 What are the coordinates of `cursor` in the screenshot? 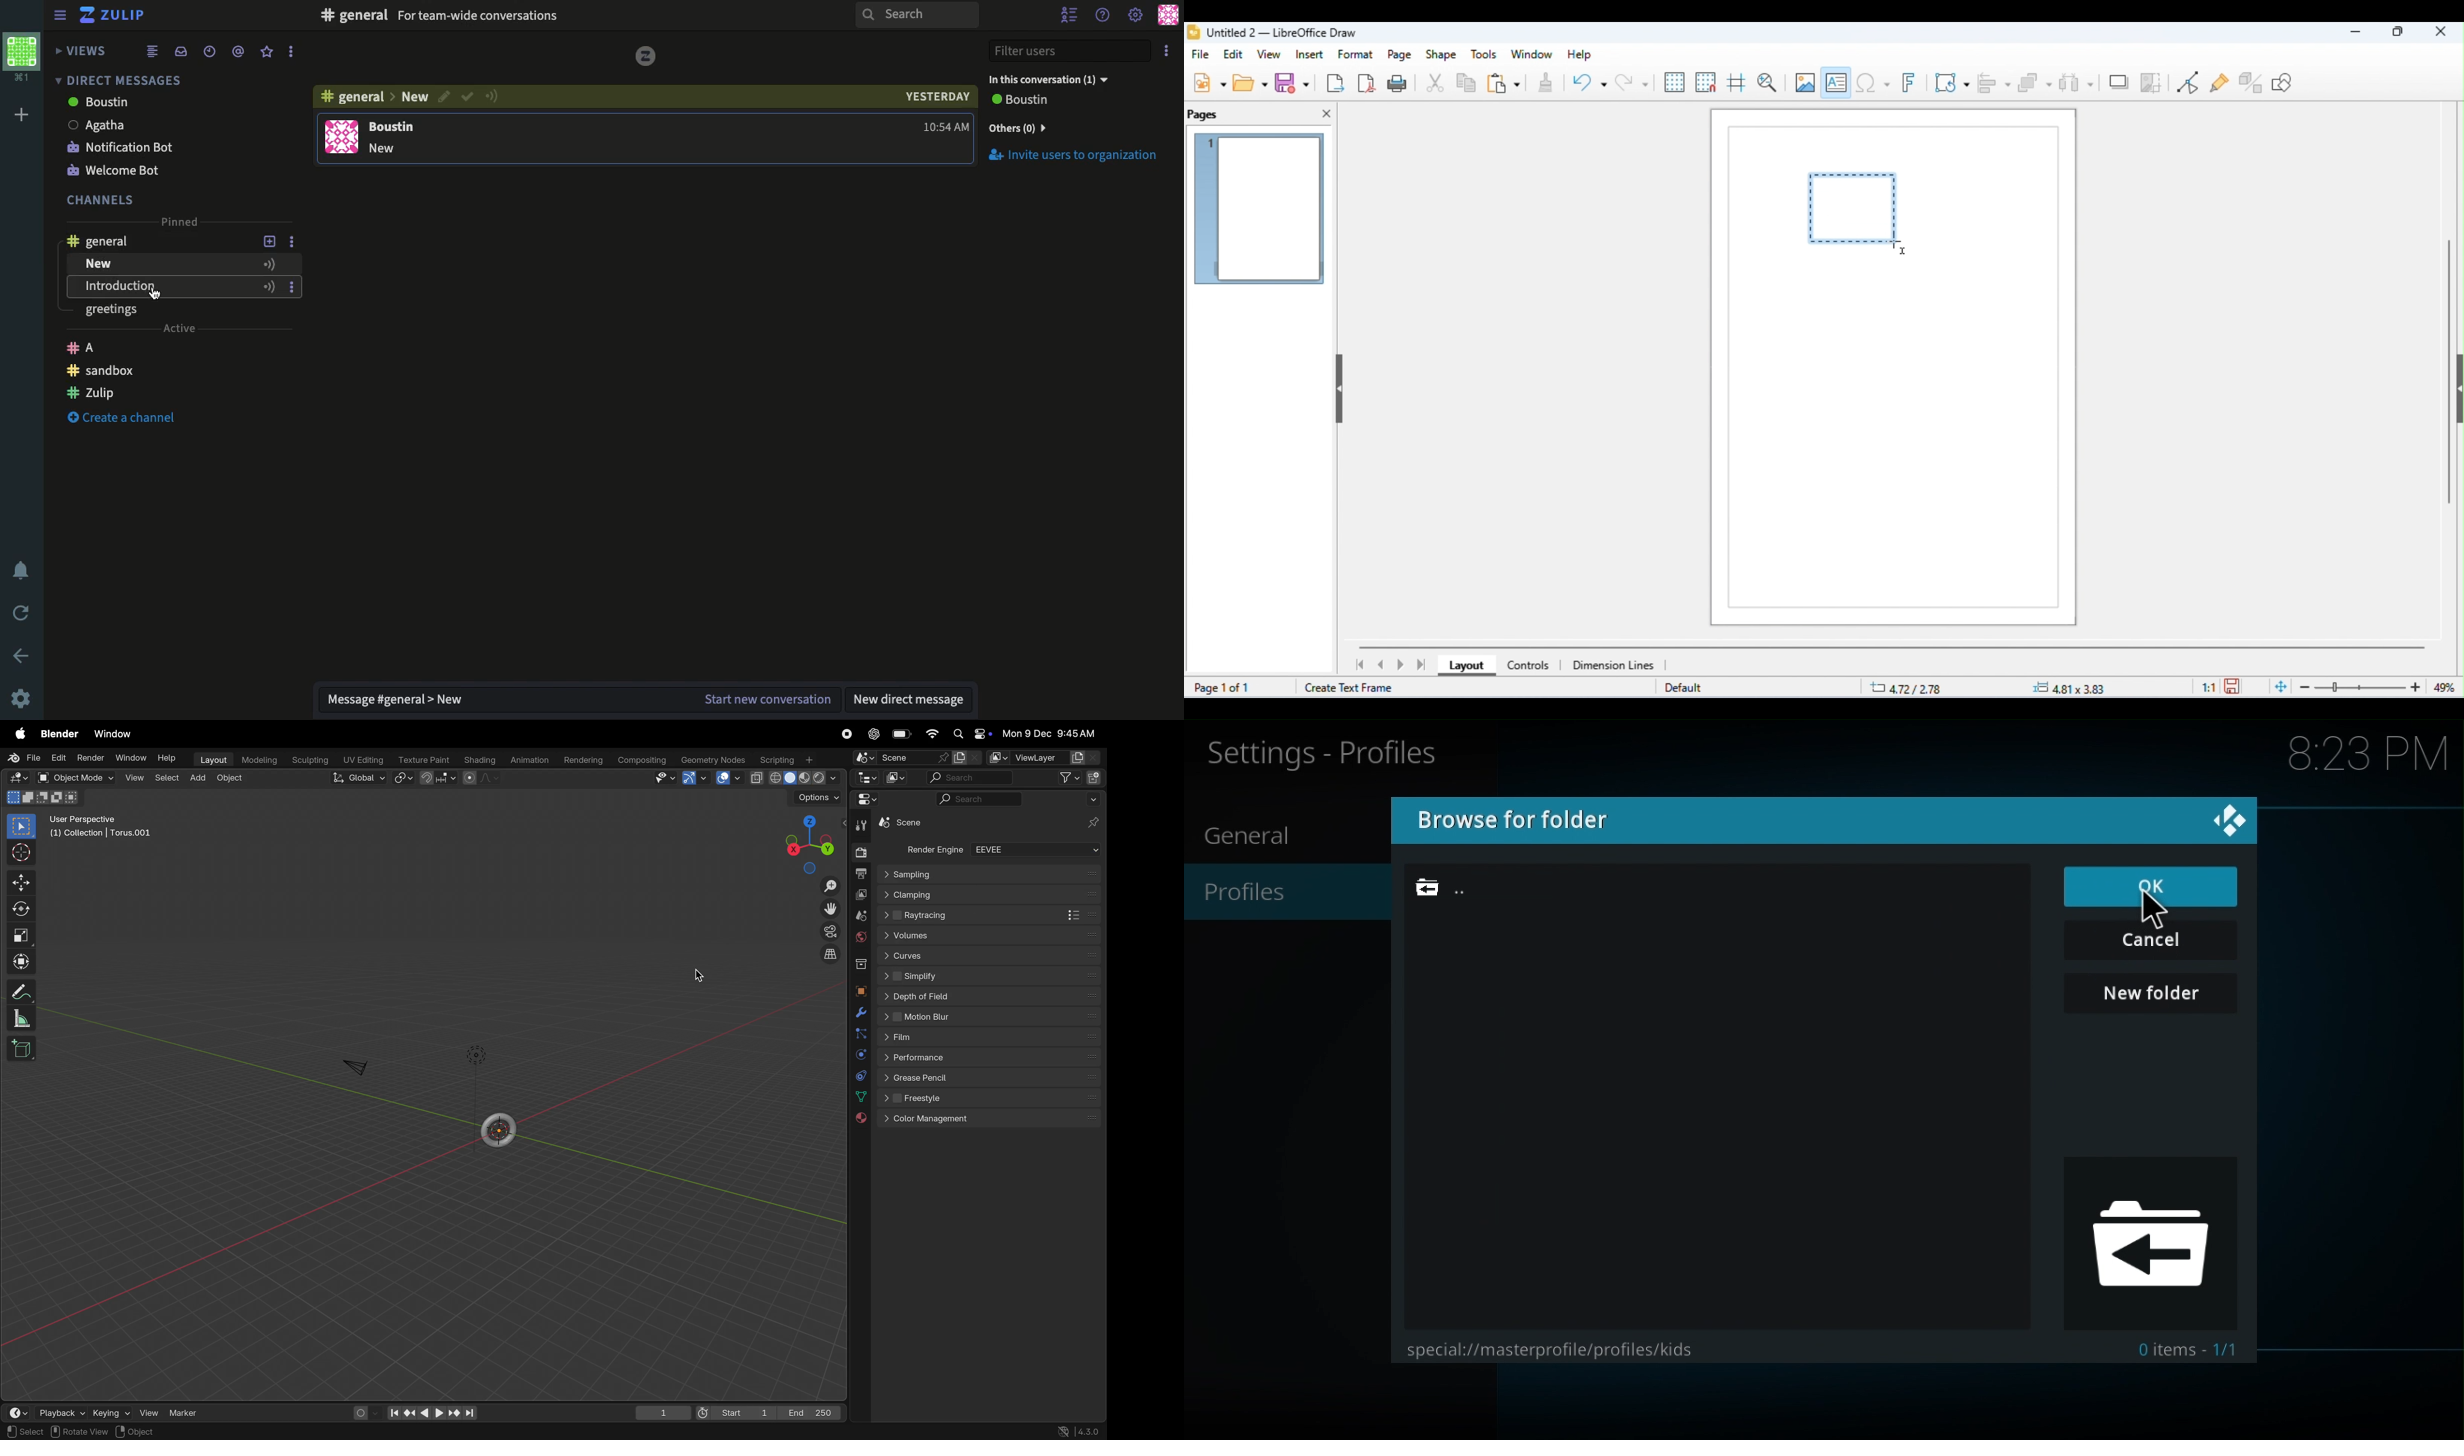 It's located at (2155, 917).